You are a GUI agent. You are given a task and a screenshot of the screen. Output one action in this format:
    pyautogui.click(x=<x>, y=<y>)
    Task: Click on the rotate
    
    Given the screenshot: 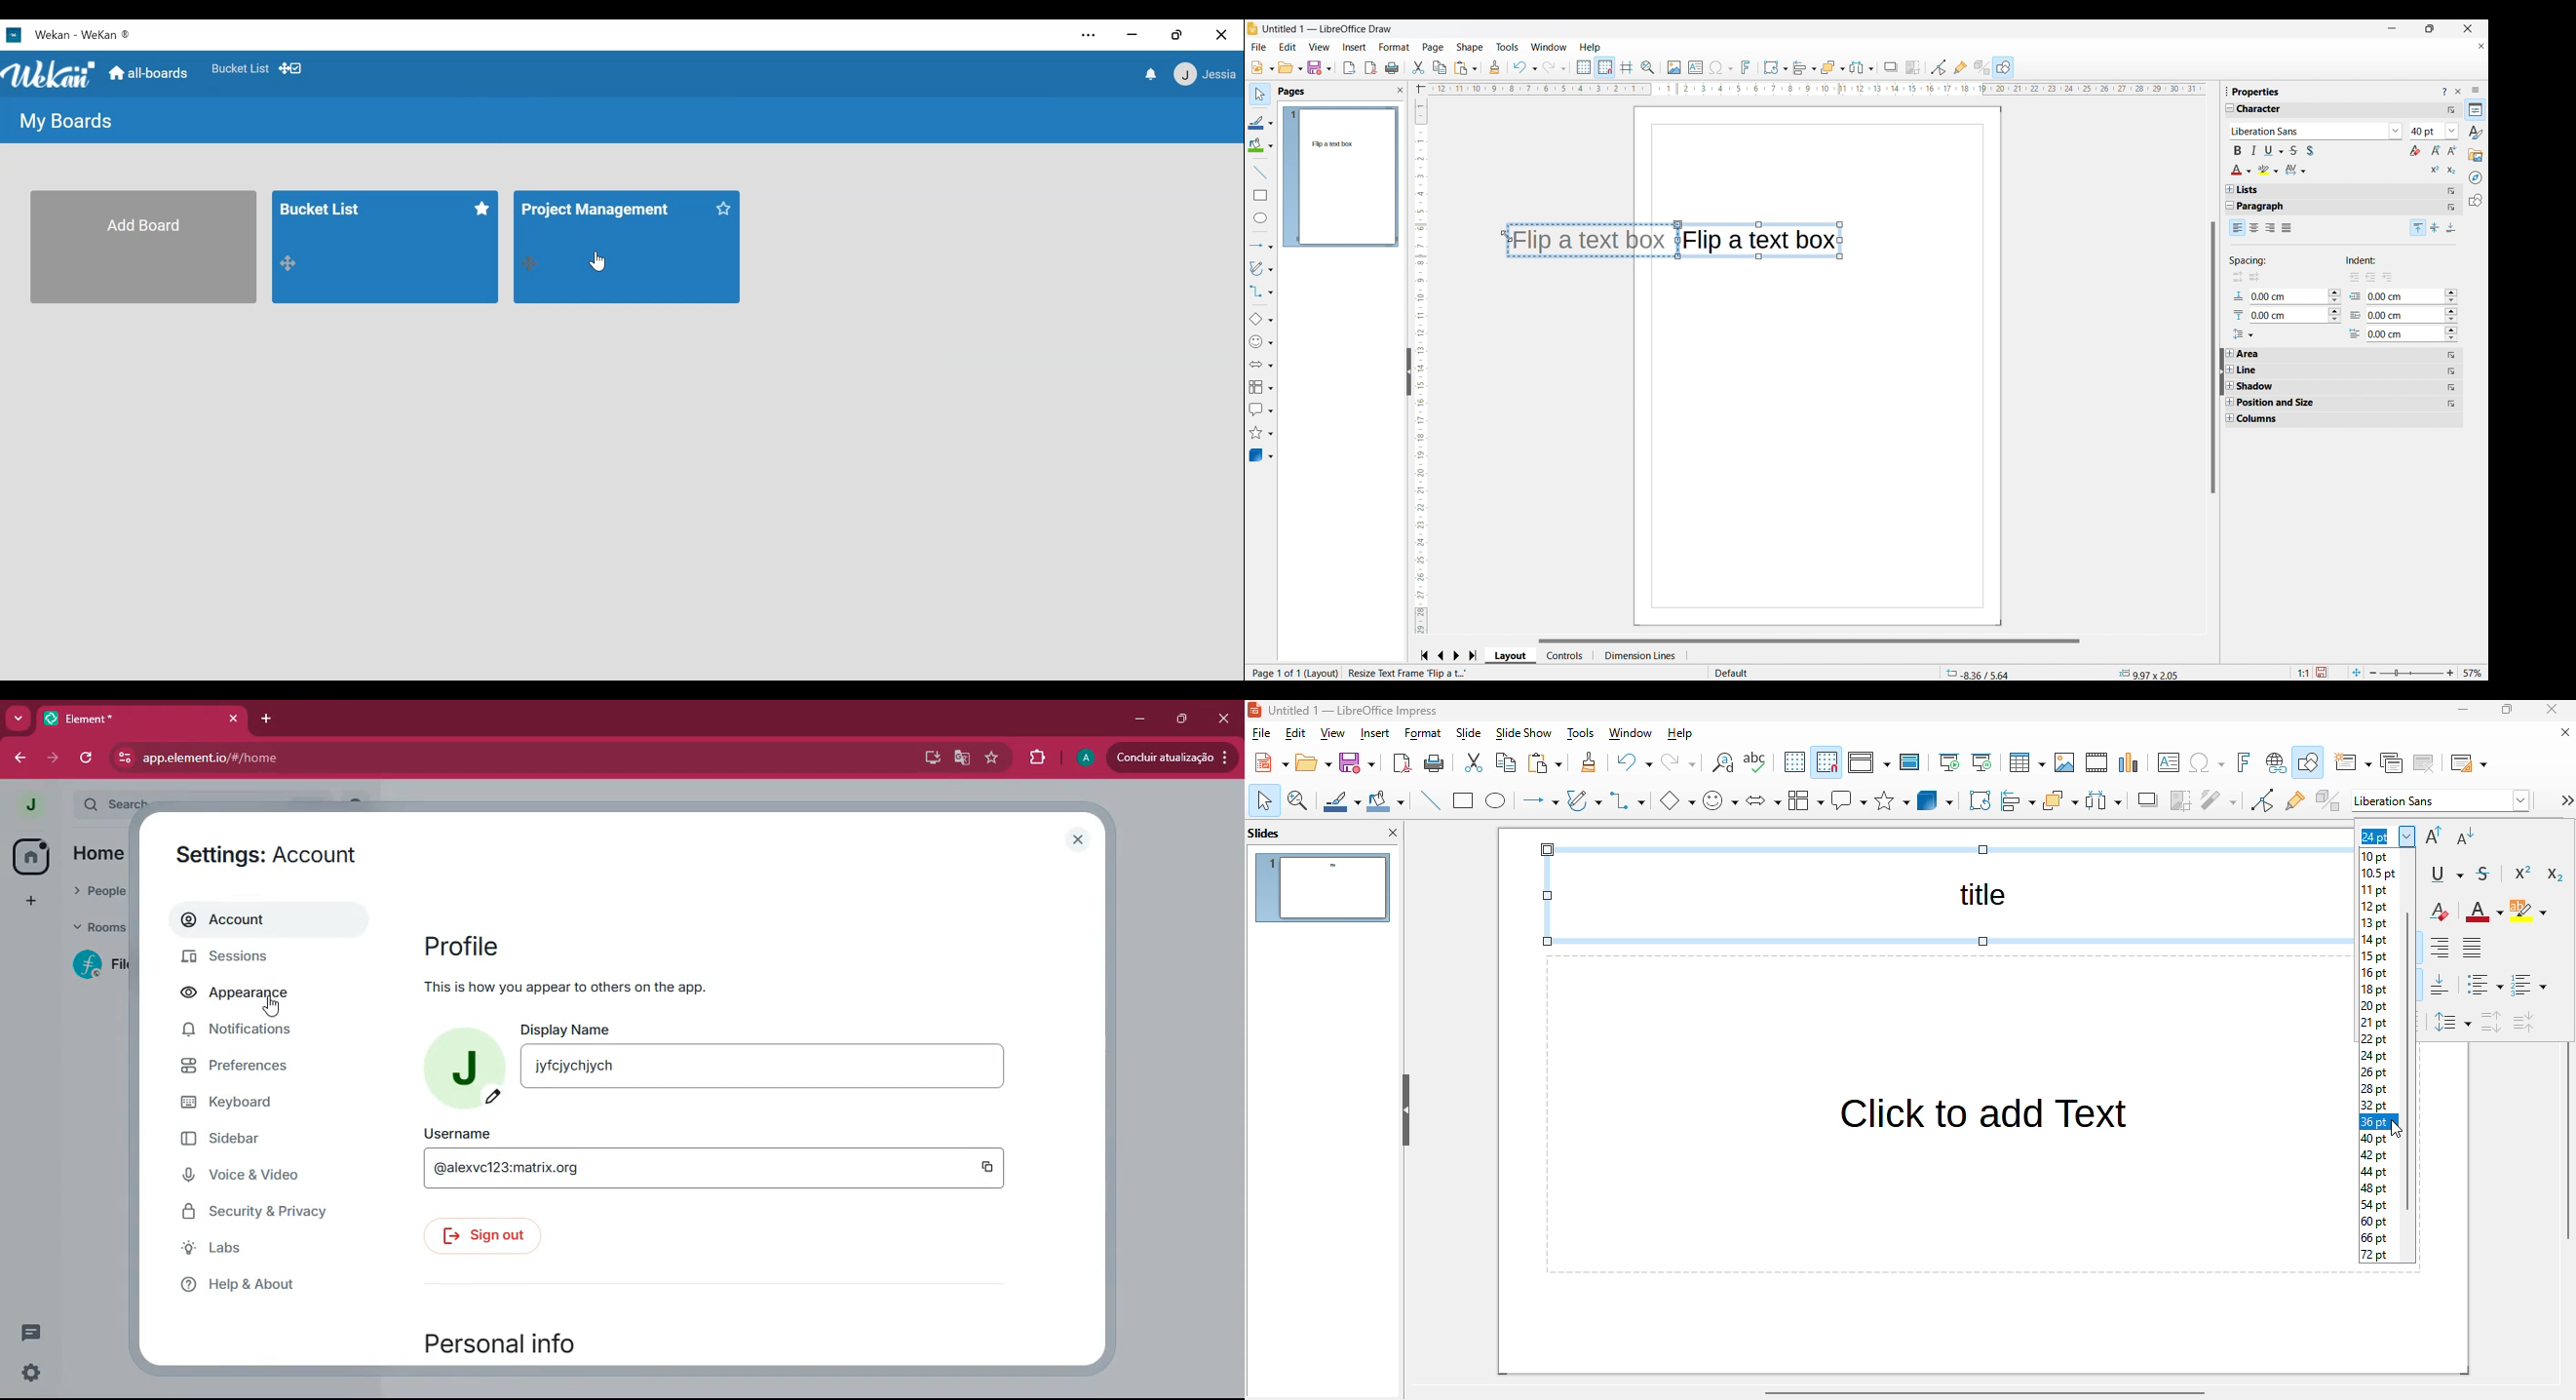 What is the action you would take?
    pyautogui.click(x=1980, y=800)
    